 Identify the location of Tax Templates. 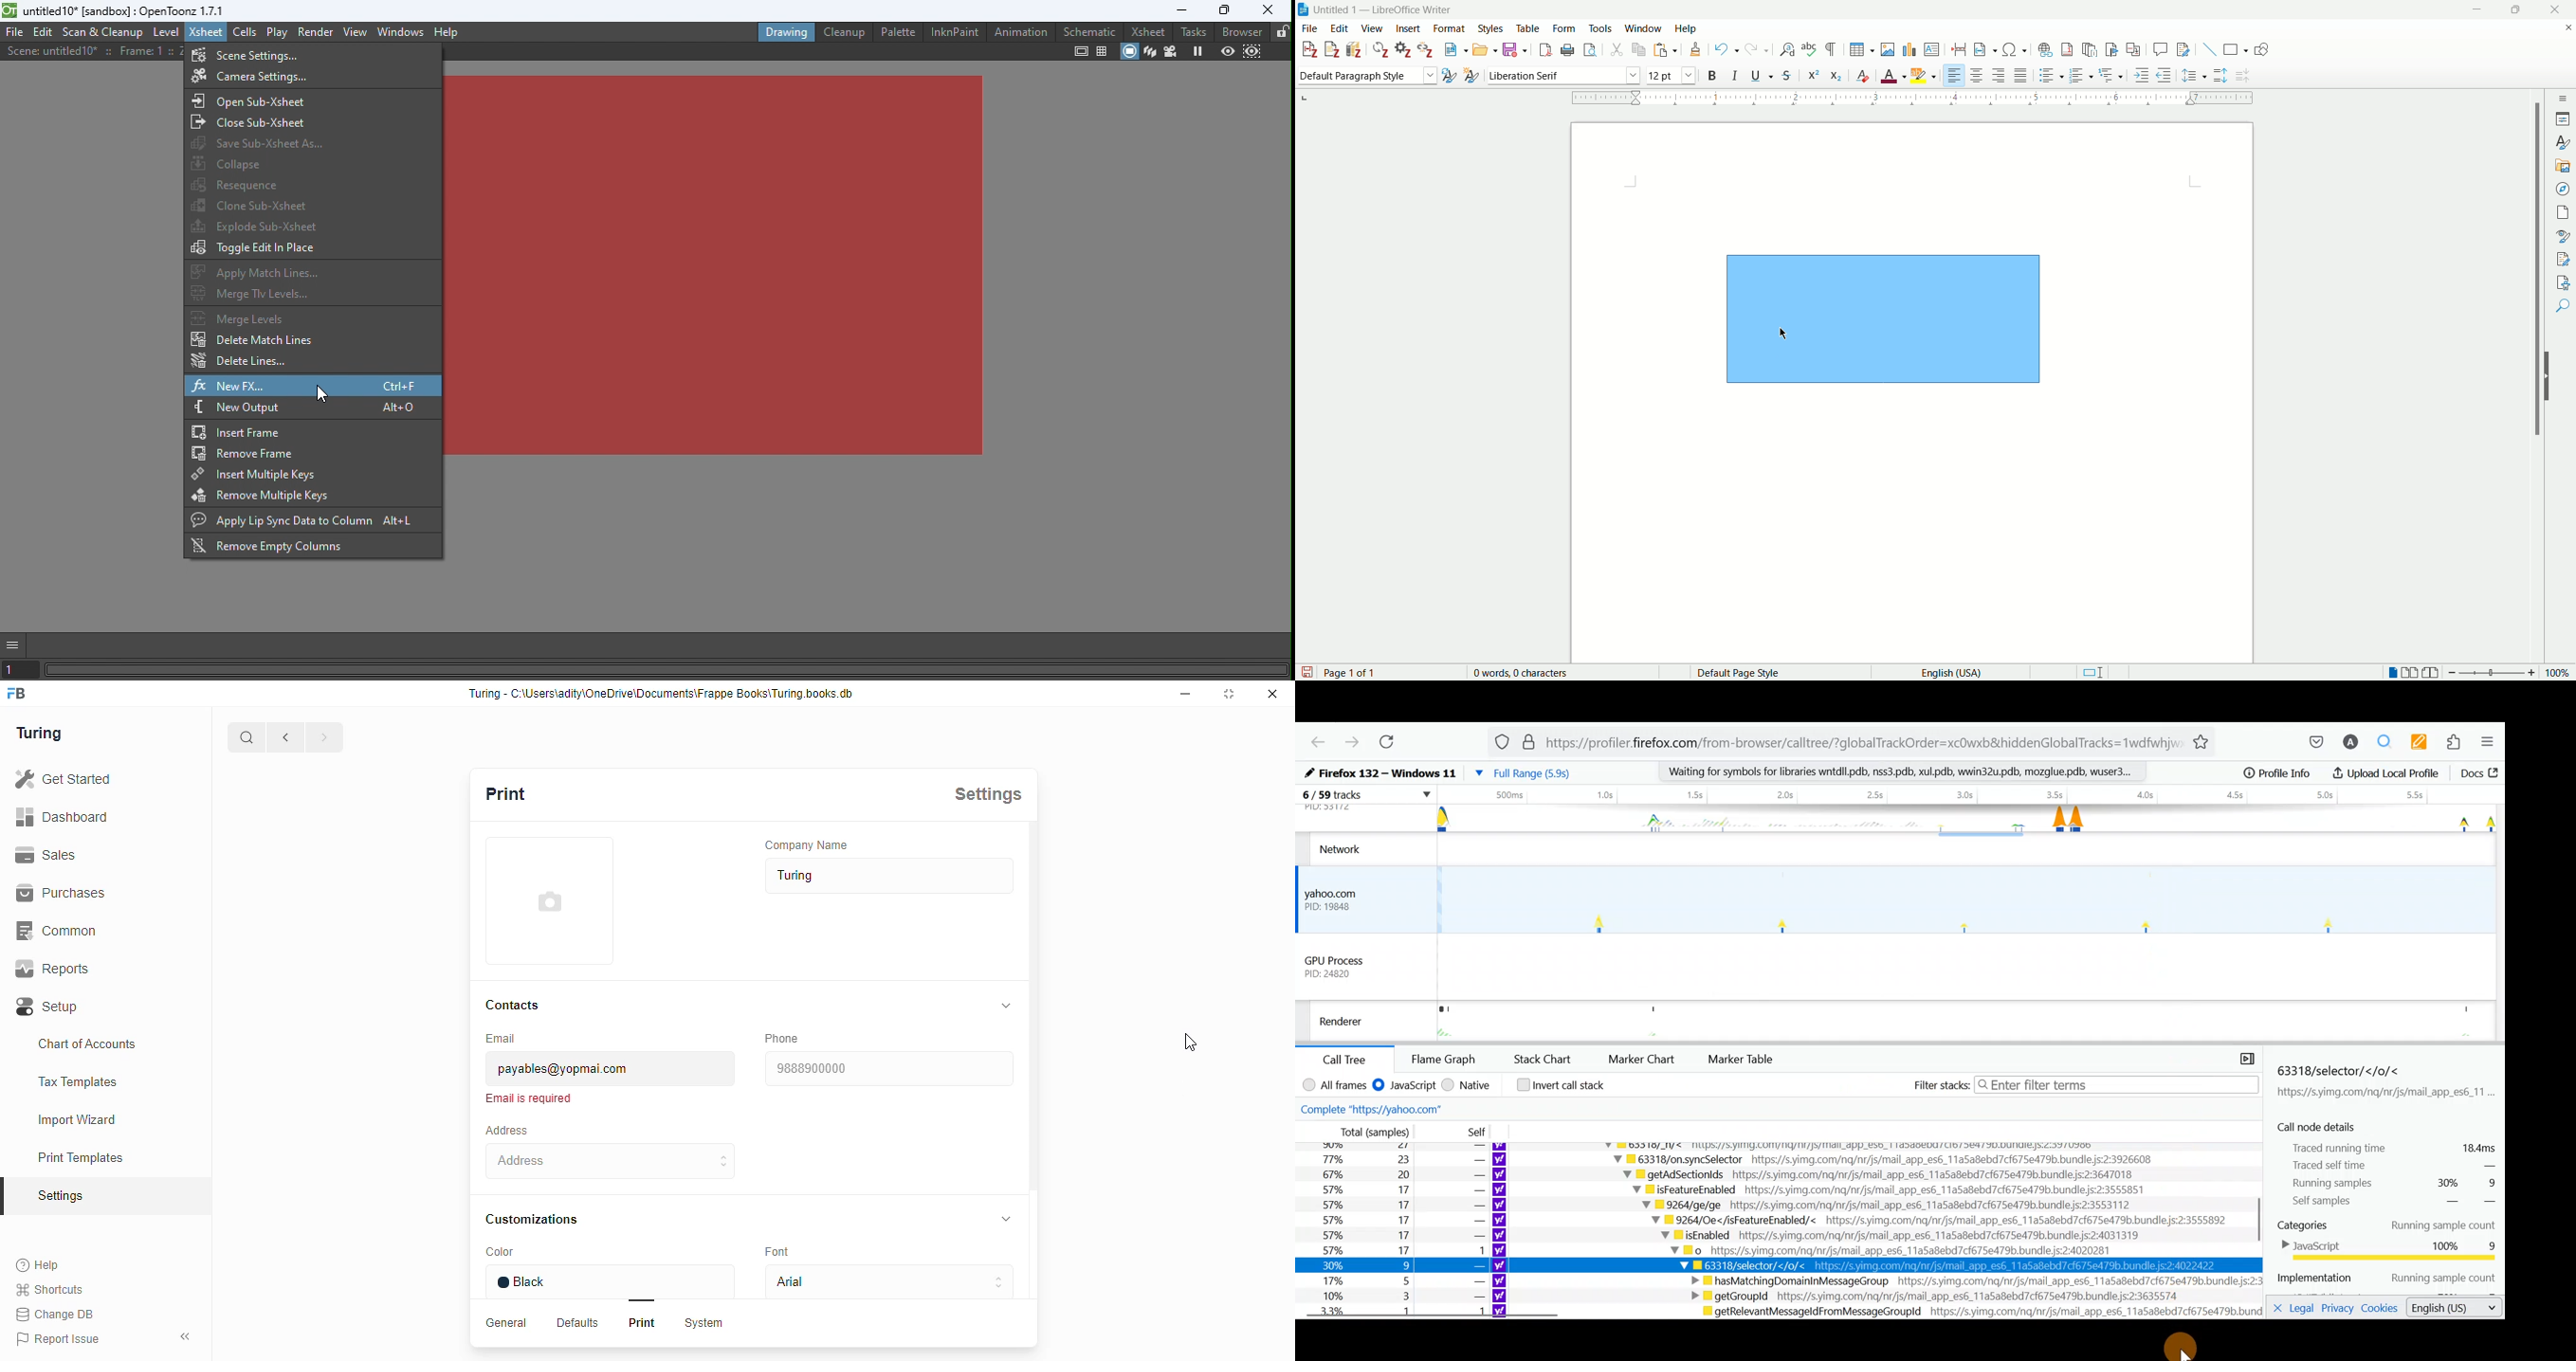
(104, 1082).